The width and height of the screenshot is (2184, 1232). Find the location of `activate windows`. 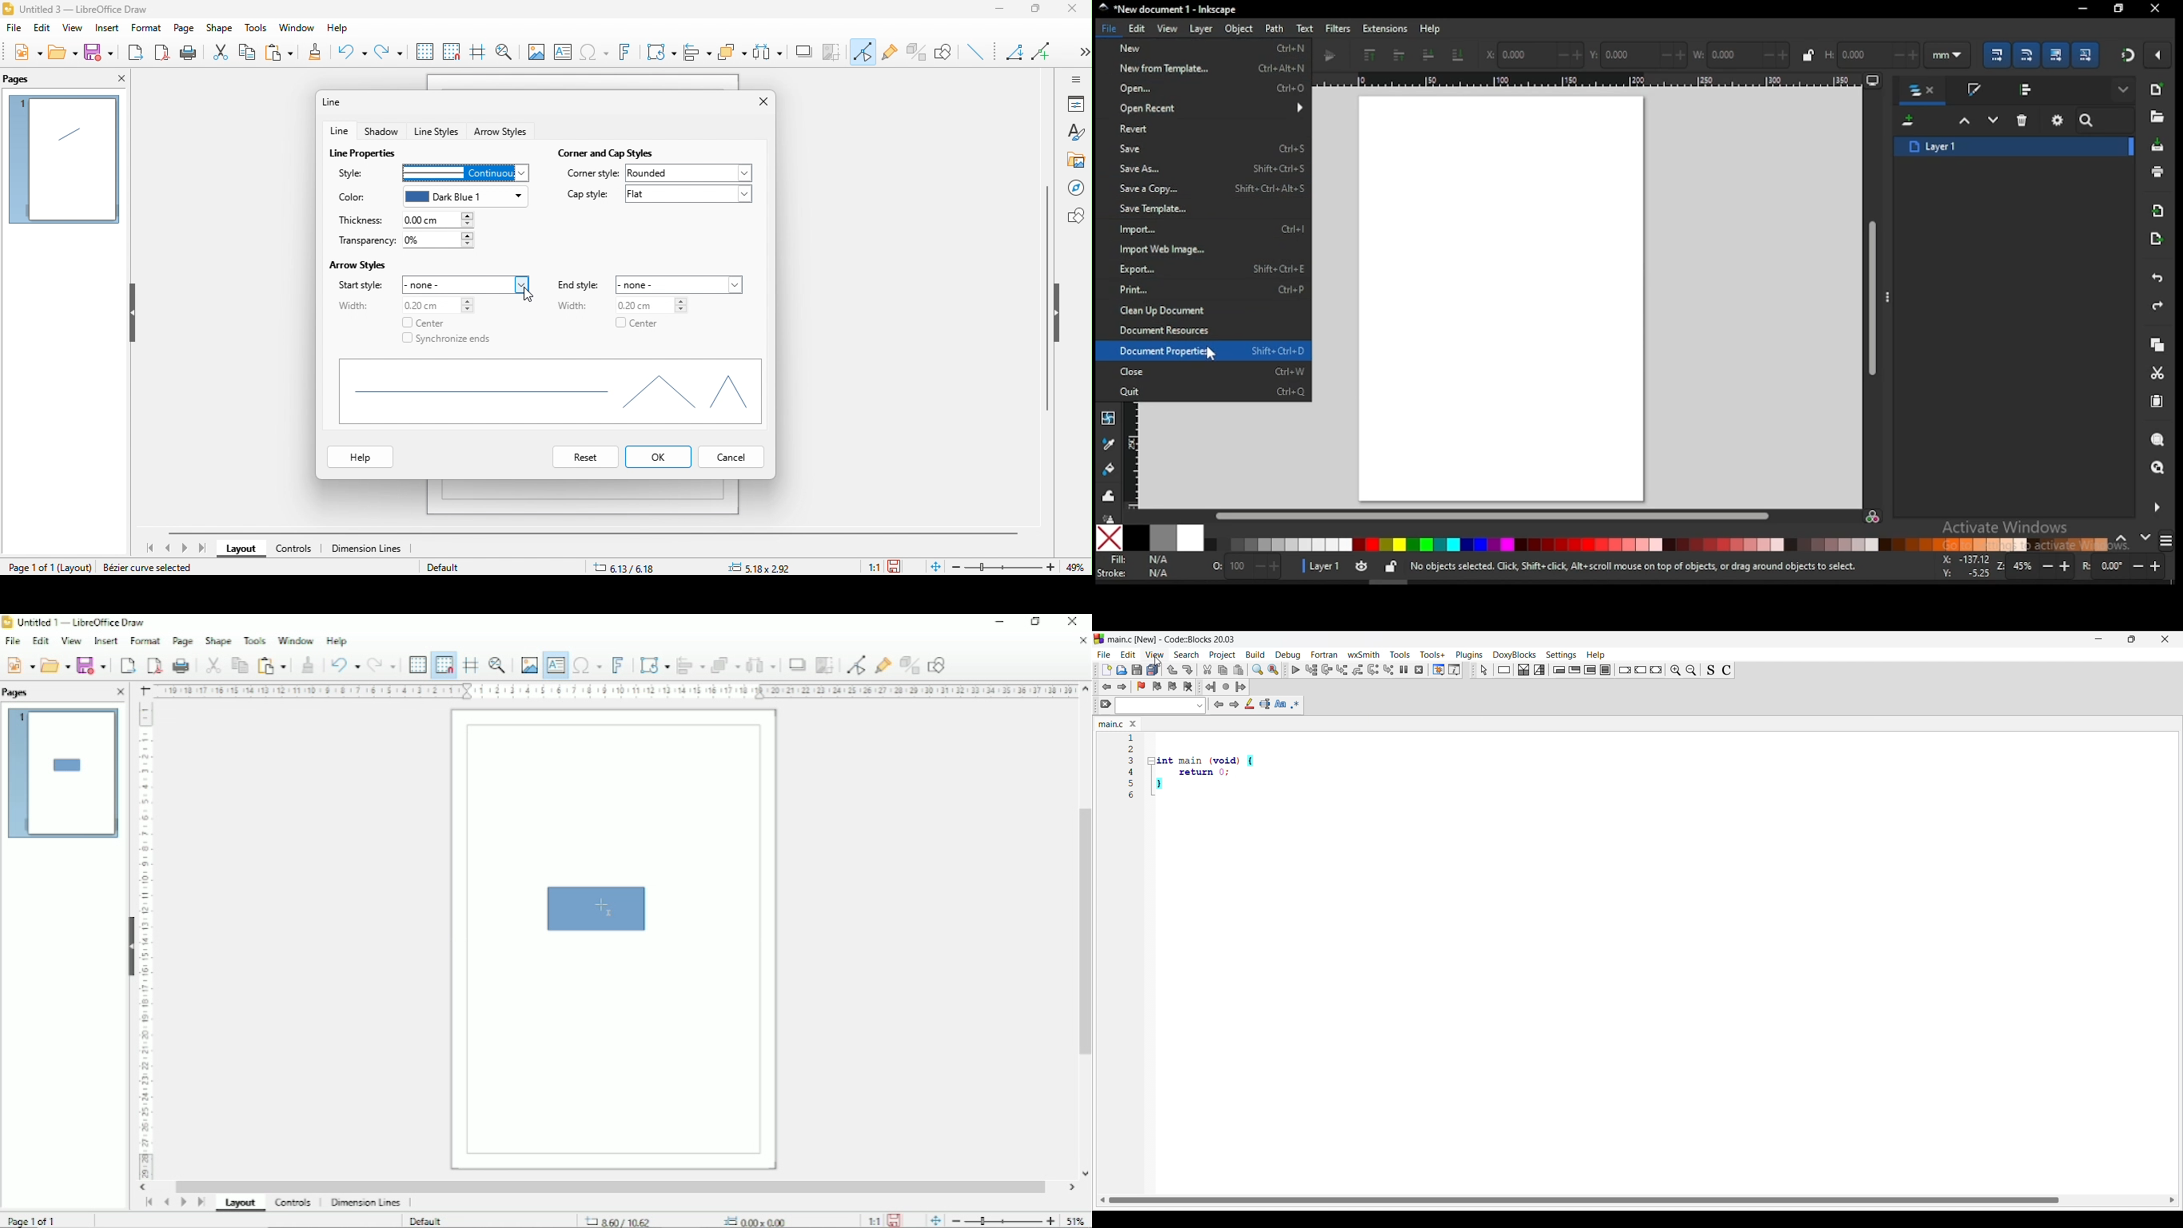

activate windows is located at coordinates (2004, 529).